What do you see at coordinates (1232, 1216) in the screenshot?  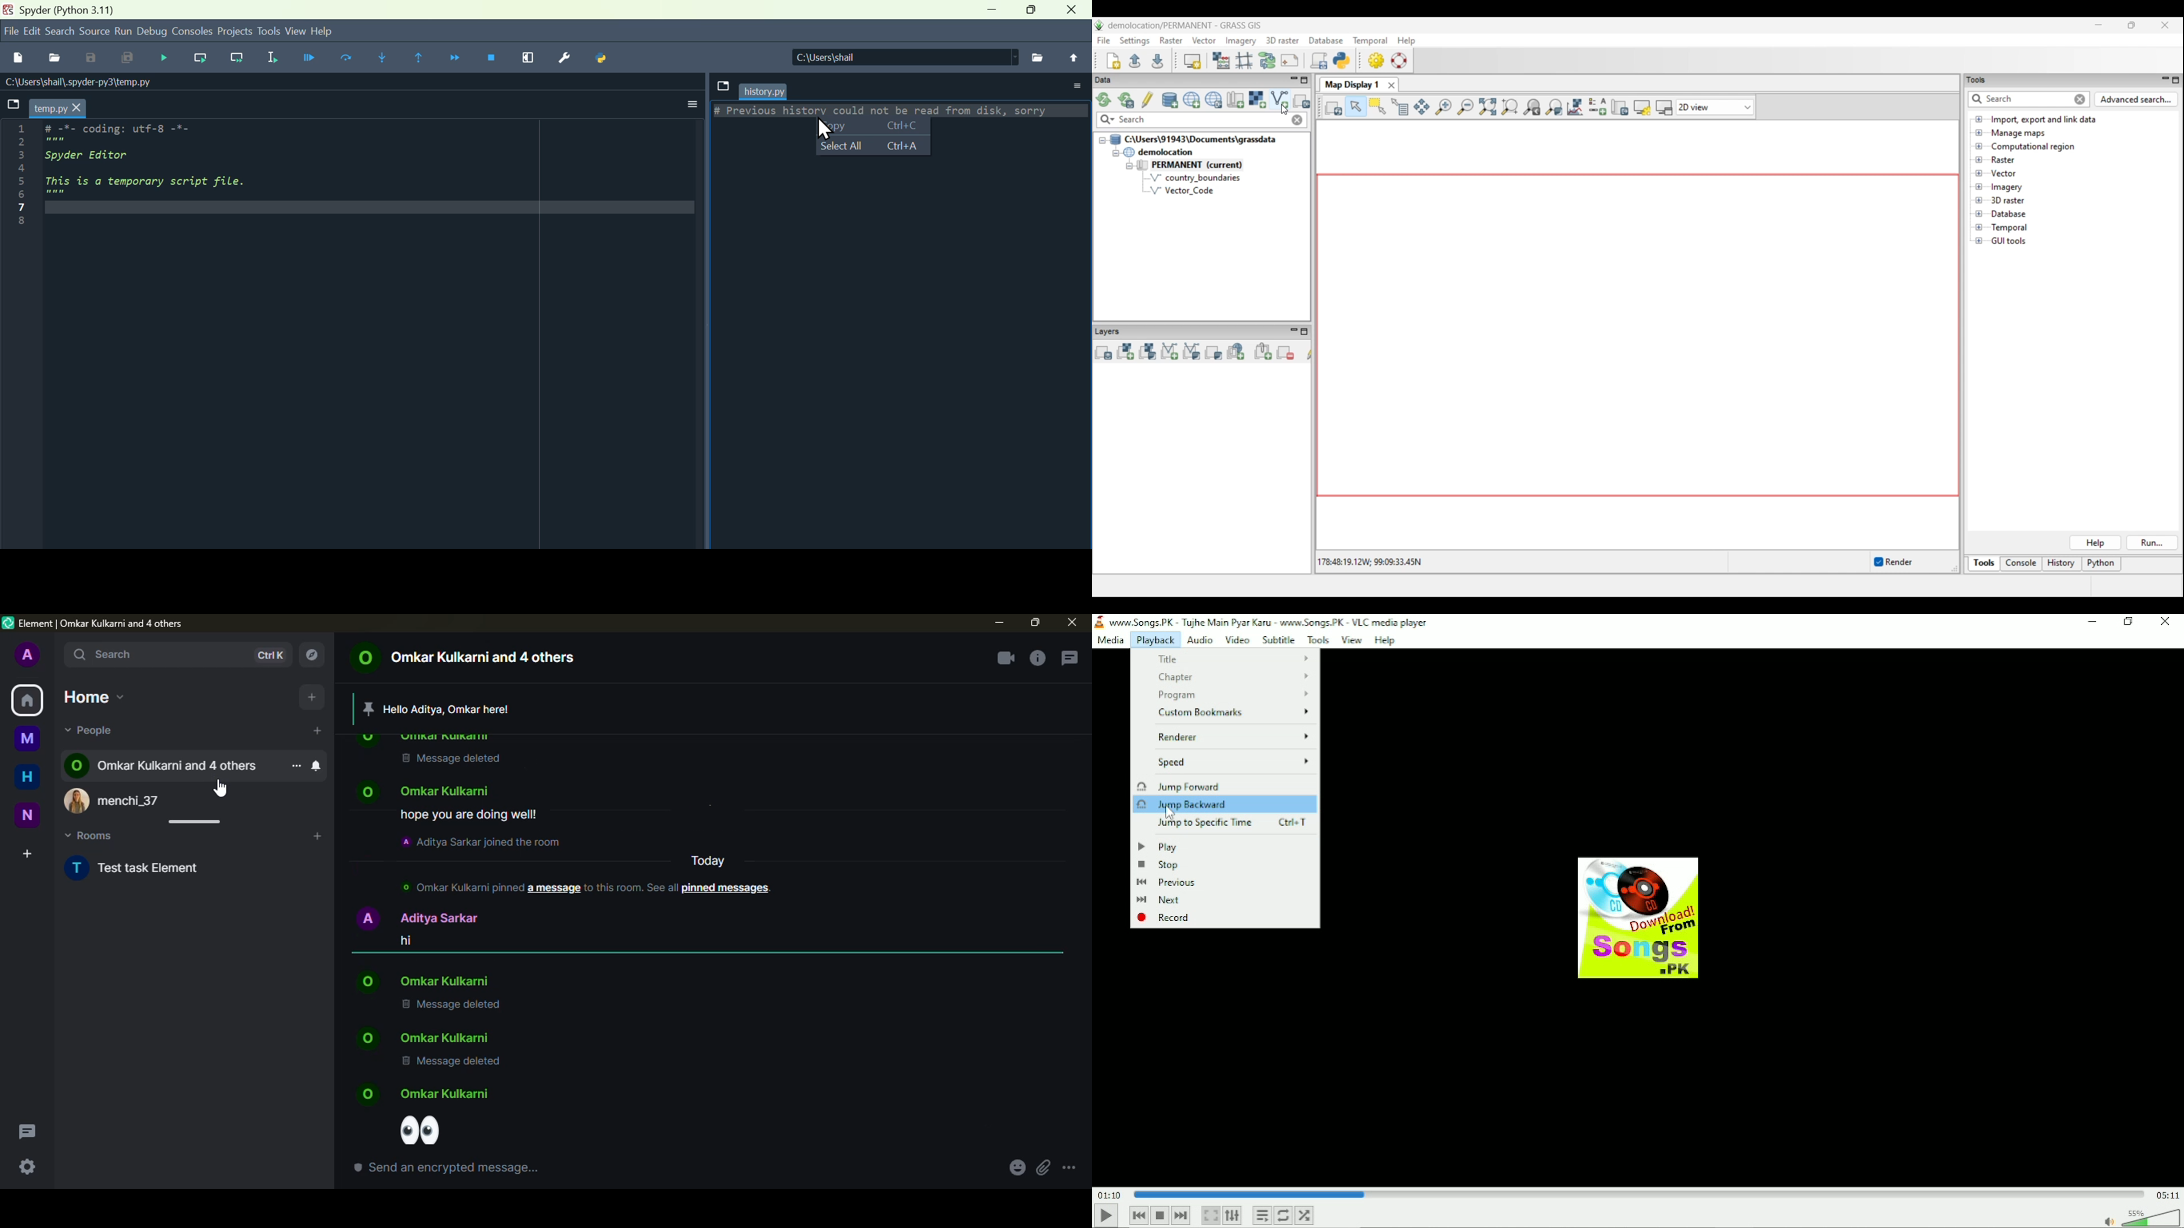 I see `Show extended settings` at bounding box center [1232, 1216].